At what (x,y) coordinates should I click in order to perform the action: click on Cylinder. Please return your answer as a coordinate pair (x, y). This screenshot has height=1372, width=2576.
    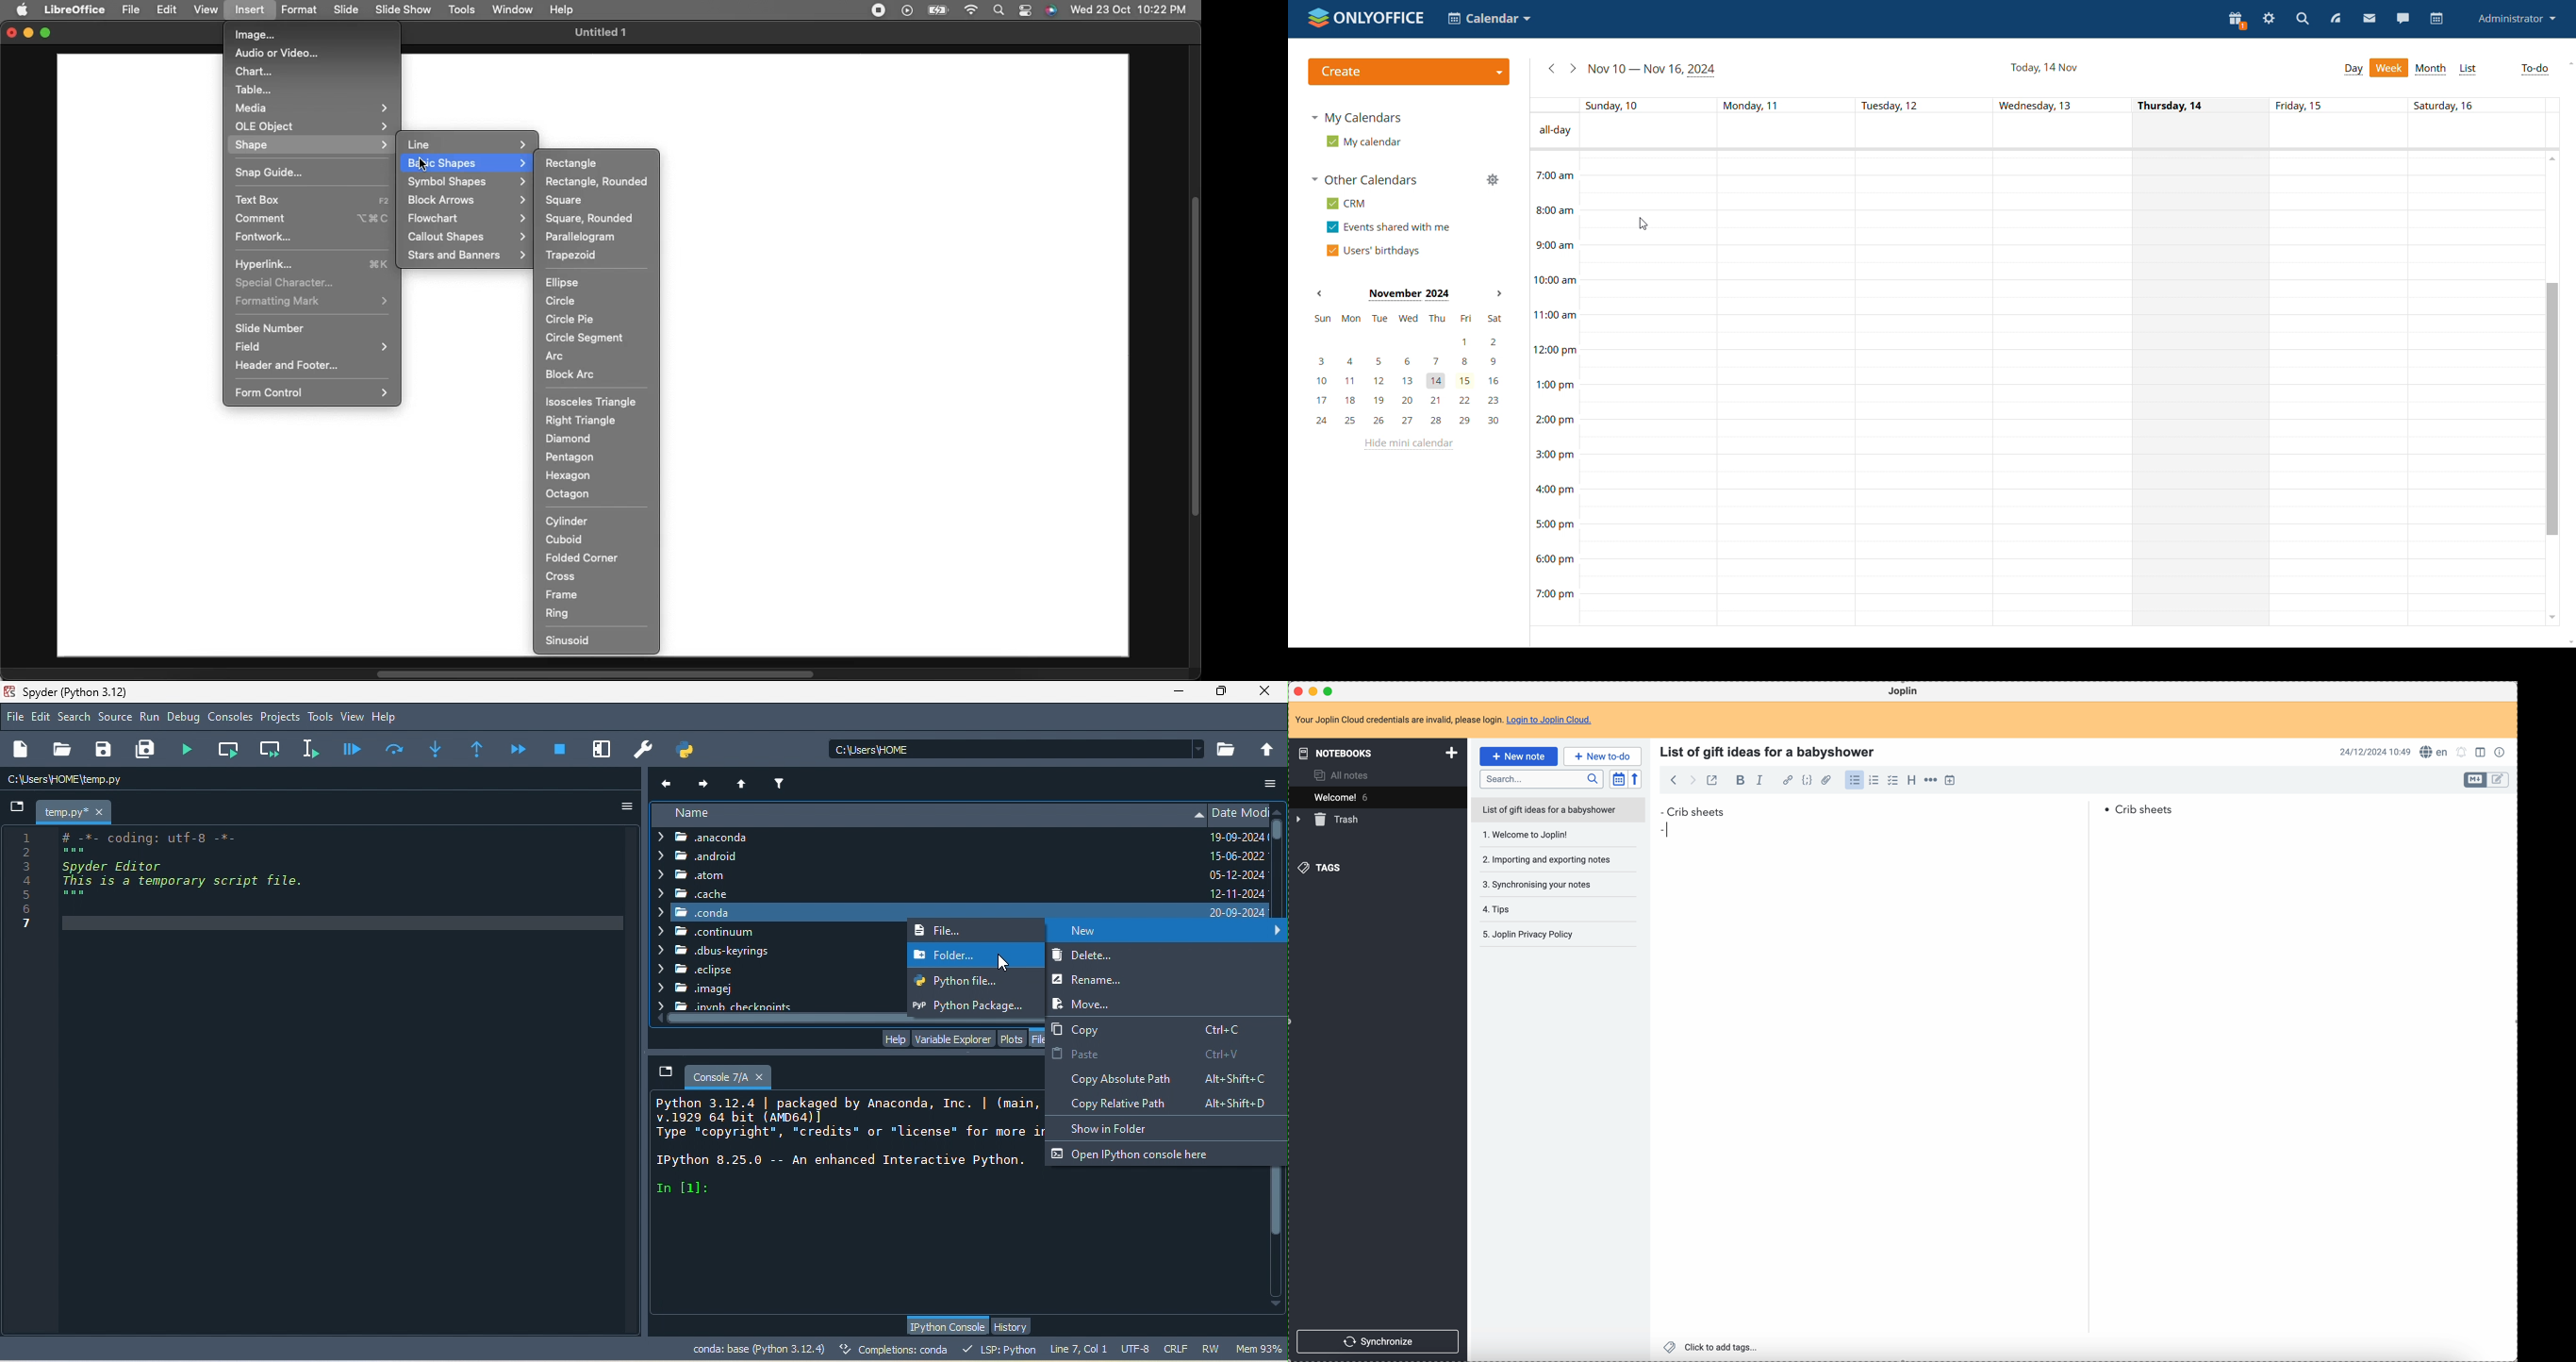
    Looking at the image, I should click on (570, 519).